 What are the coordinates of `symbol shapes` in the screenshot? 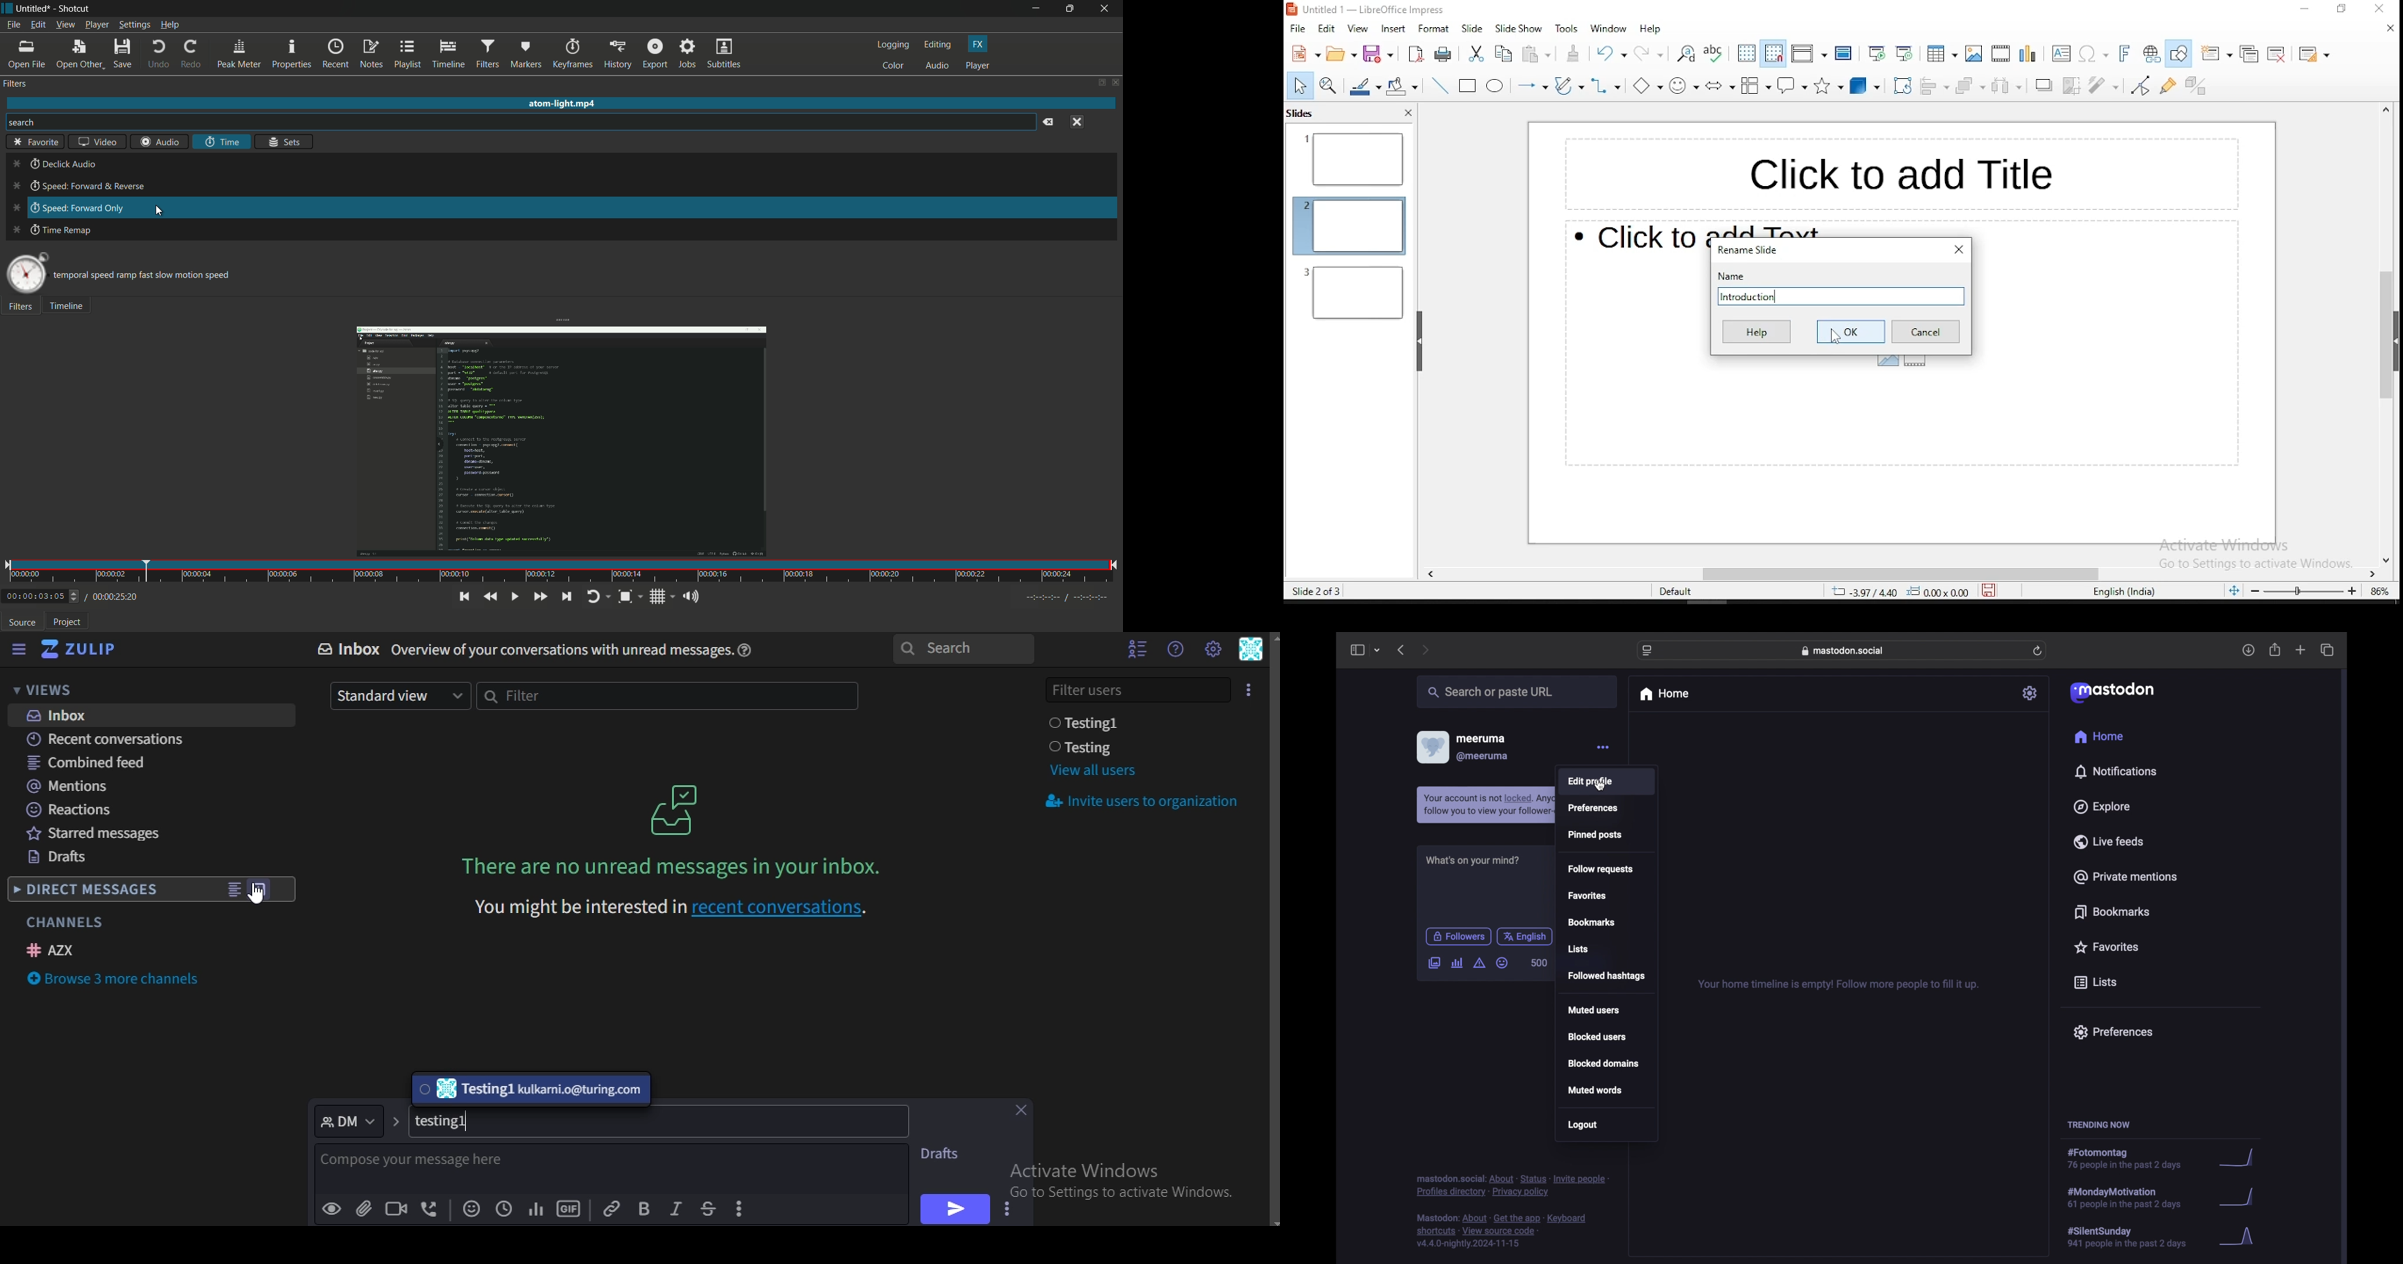 It's located at (1684, 85).